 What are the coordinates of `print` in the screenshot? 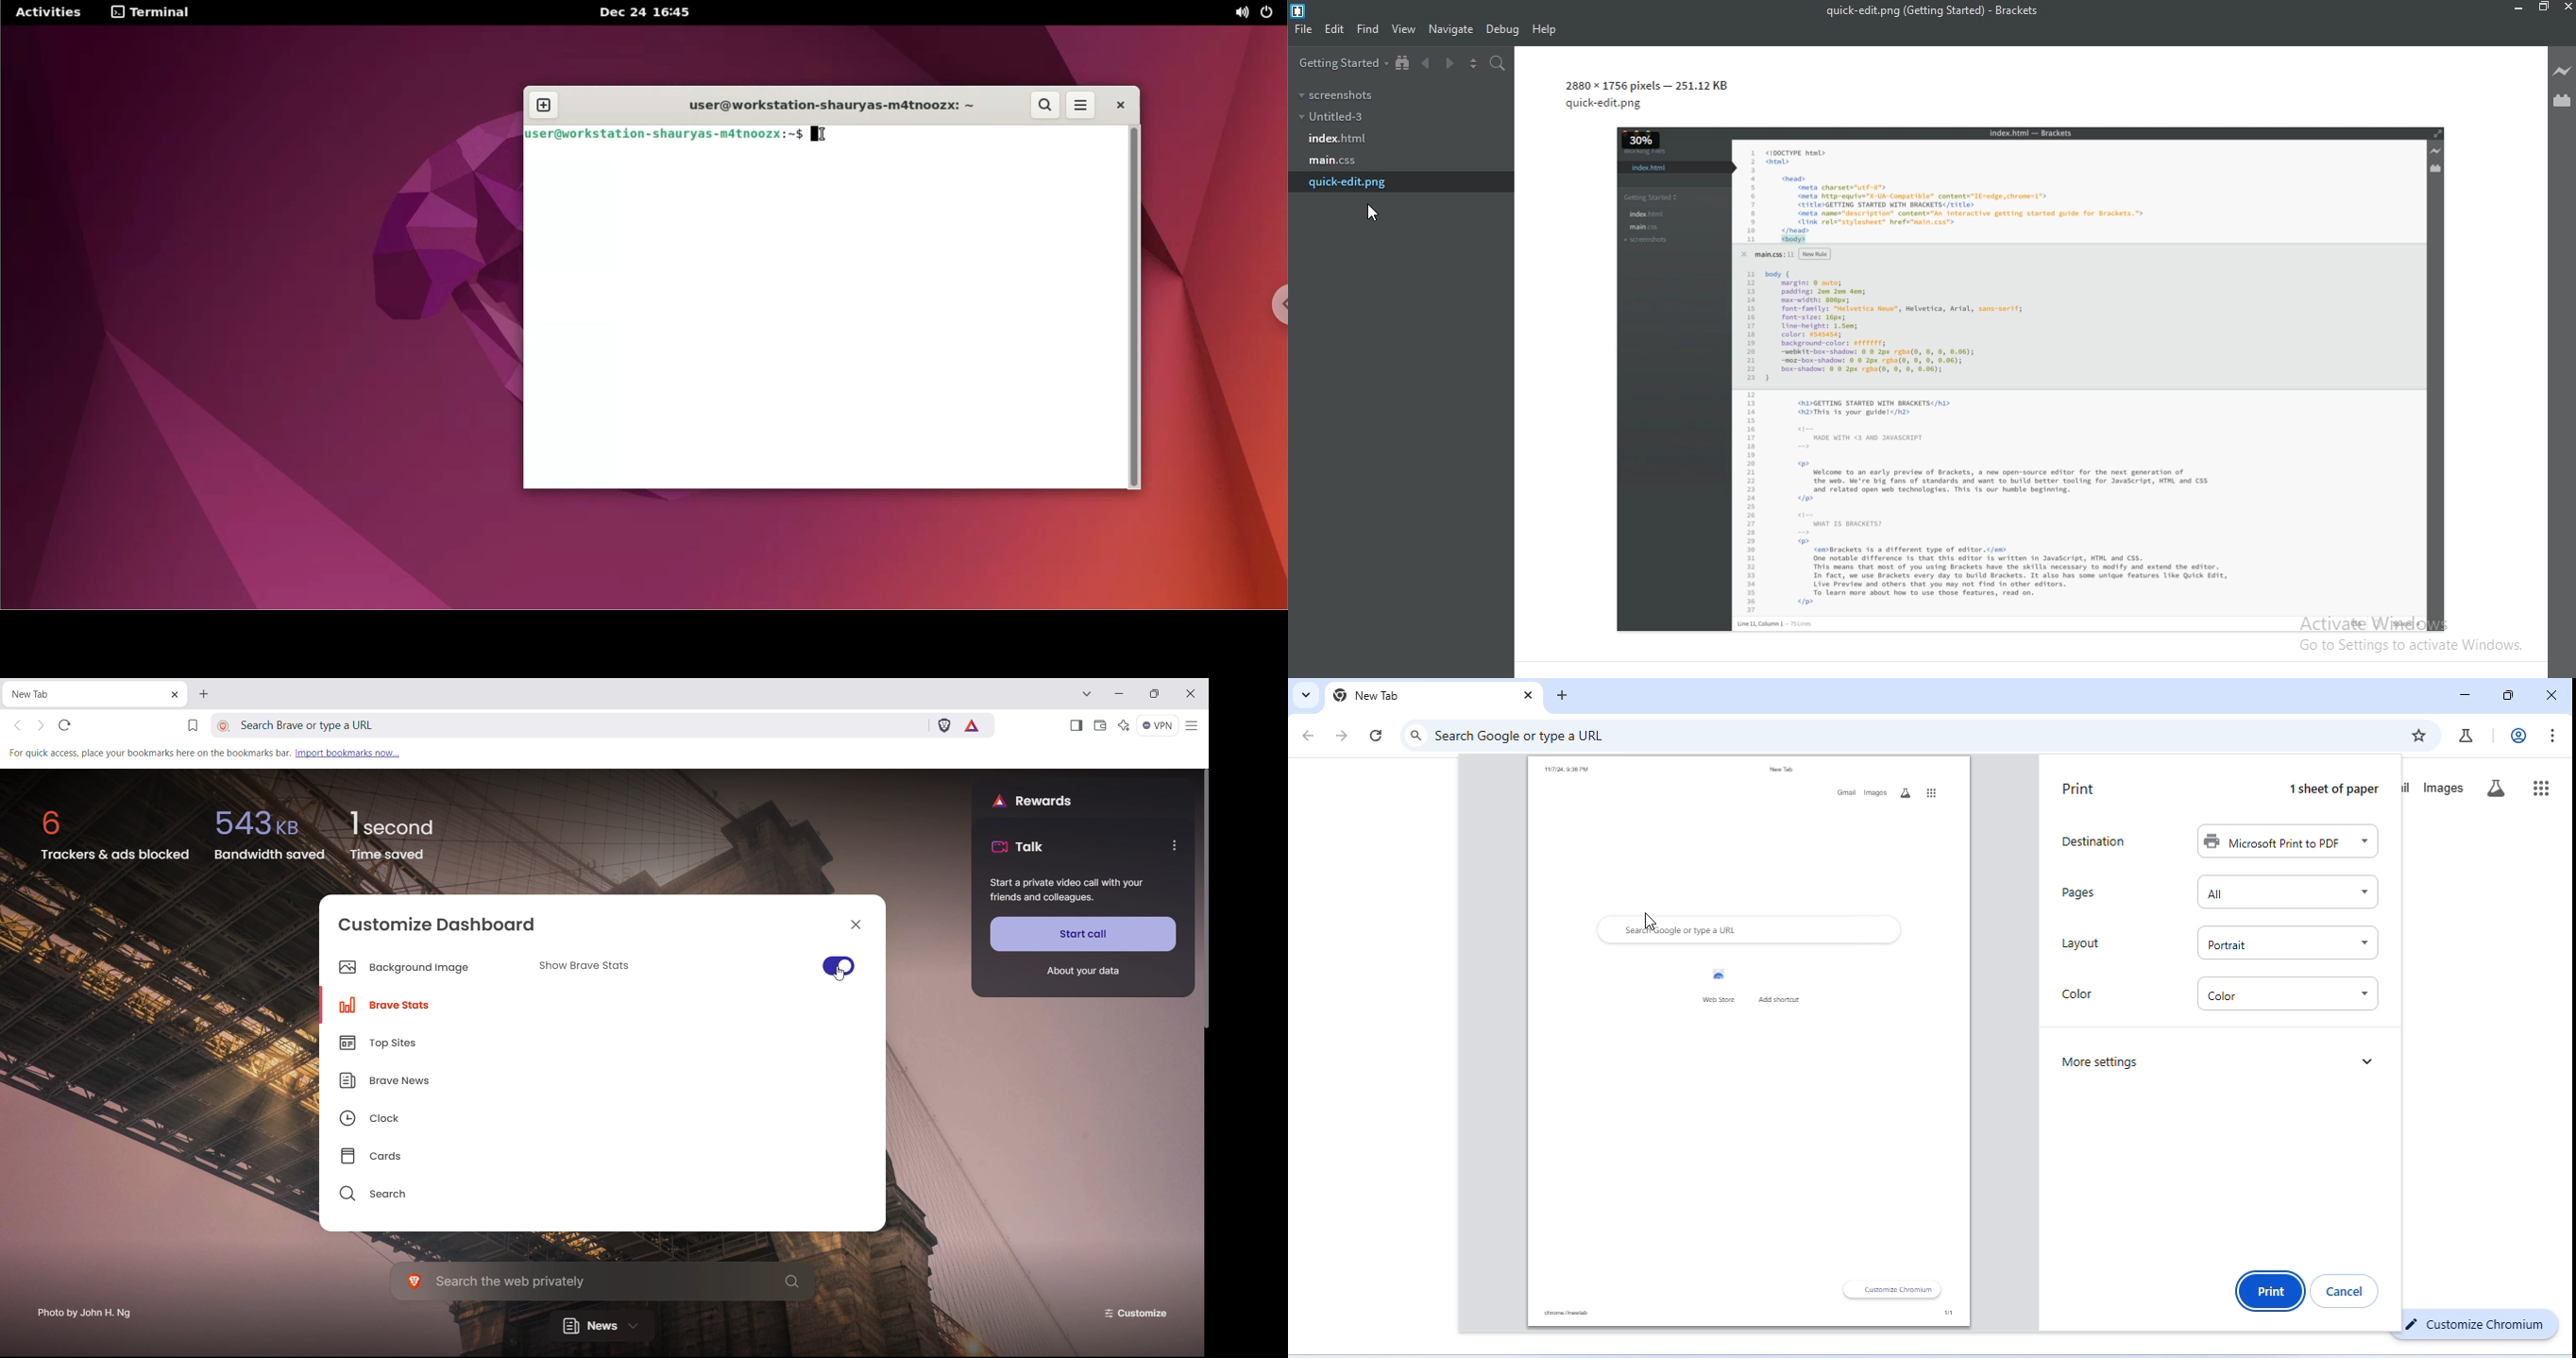 It's located at (2268, 1289).